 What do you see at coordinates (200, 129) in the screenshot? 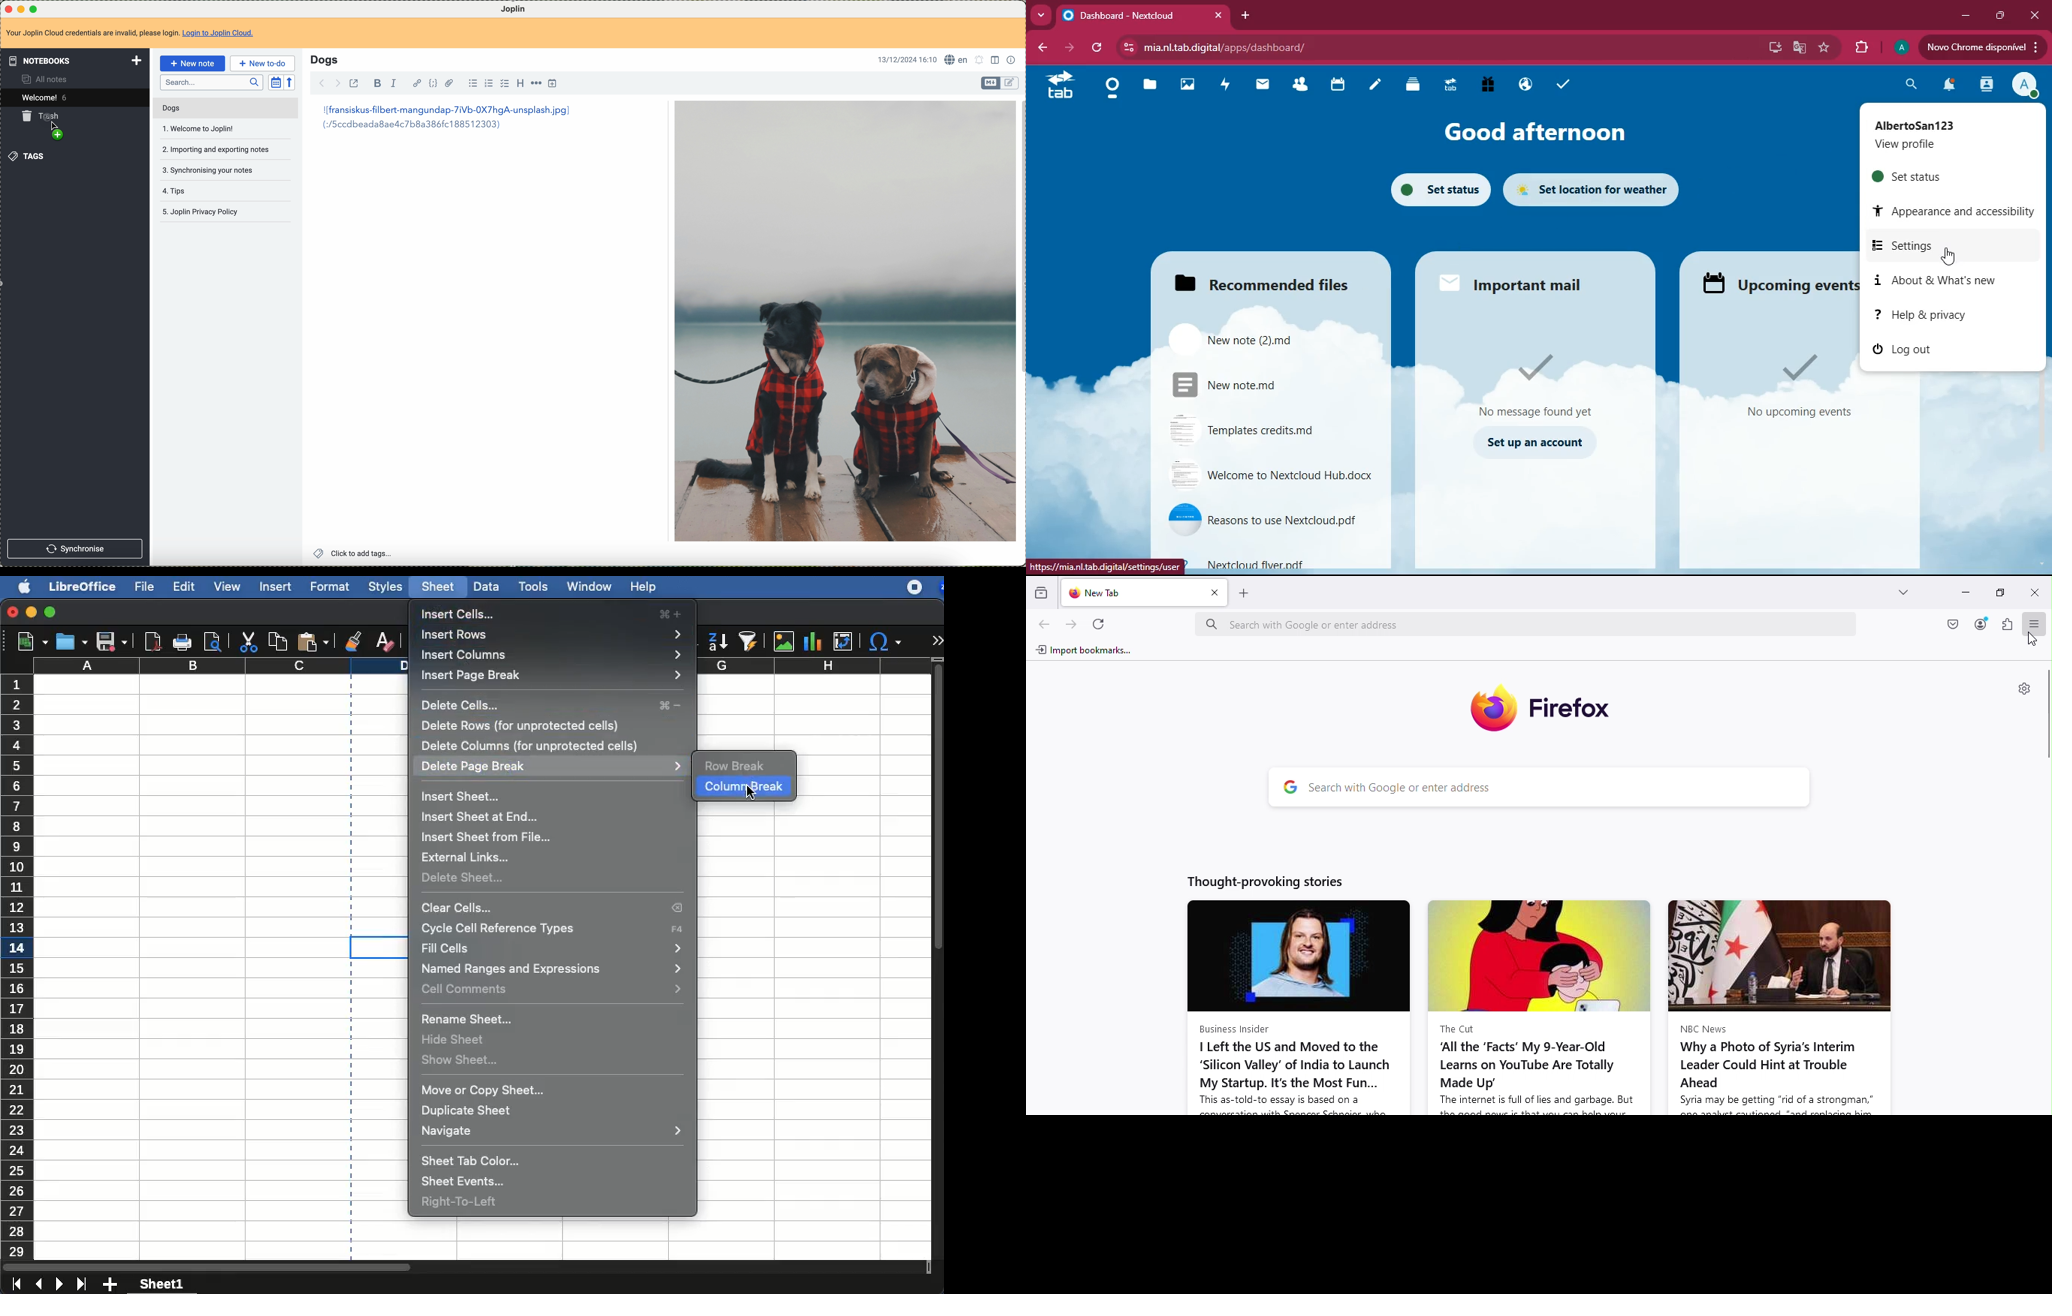
I see `welcome to joplin` at bounding box center [200, 129].